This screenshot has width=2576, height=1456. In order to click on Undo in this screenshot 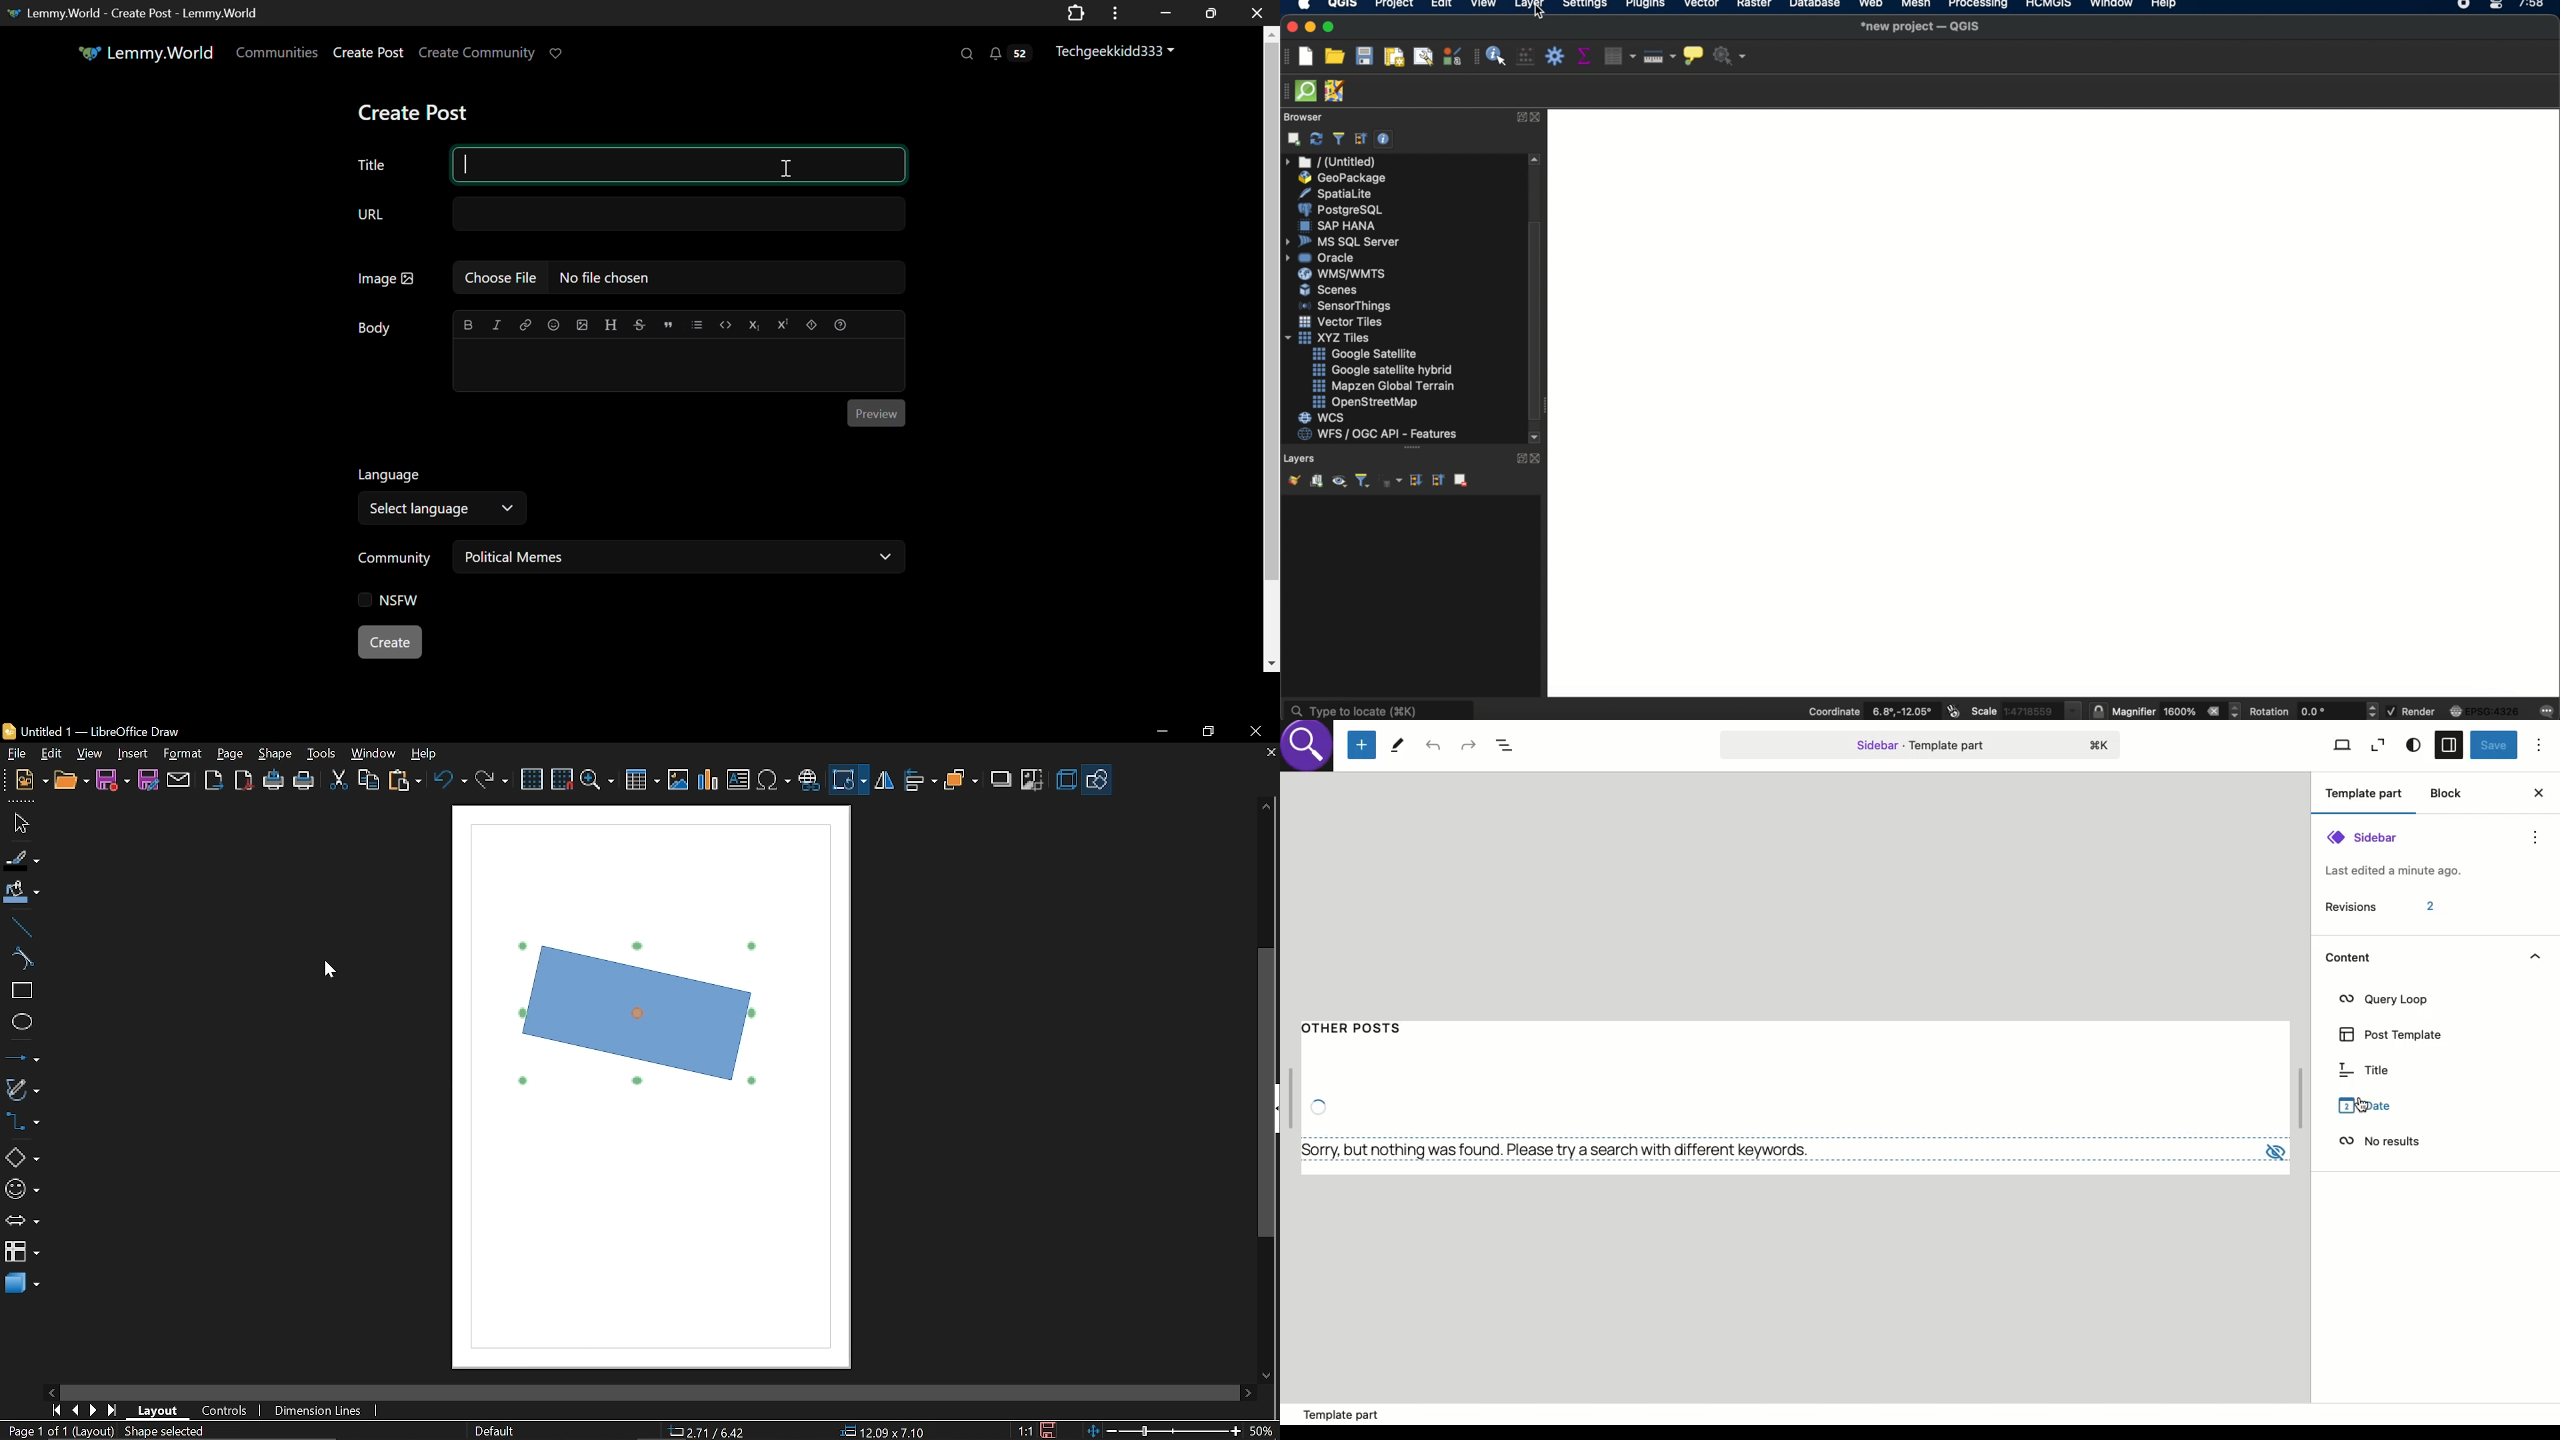, I will do `click(1434, 747)`.